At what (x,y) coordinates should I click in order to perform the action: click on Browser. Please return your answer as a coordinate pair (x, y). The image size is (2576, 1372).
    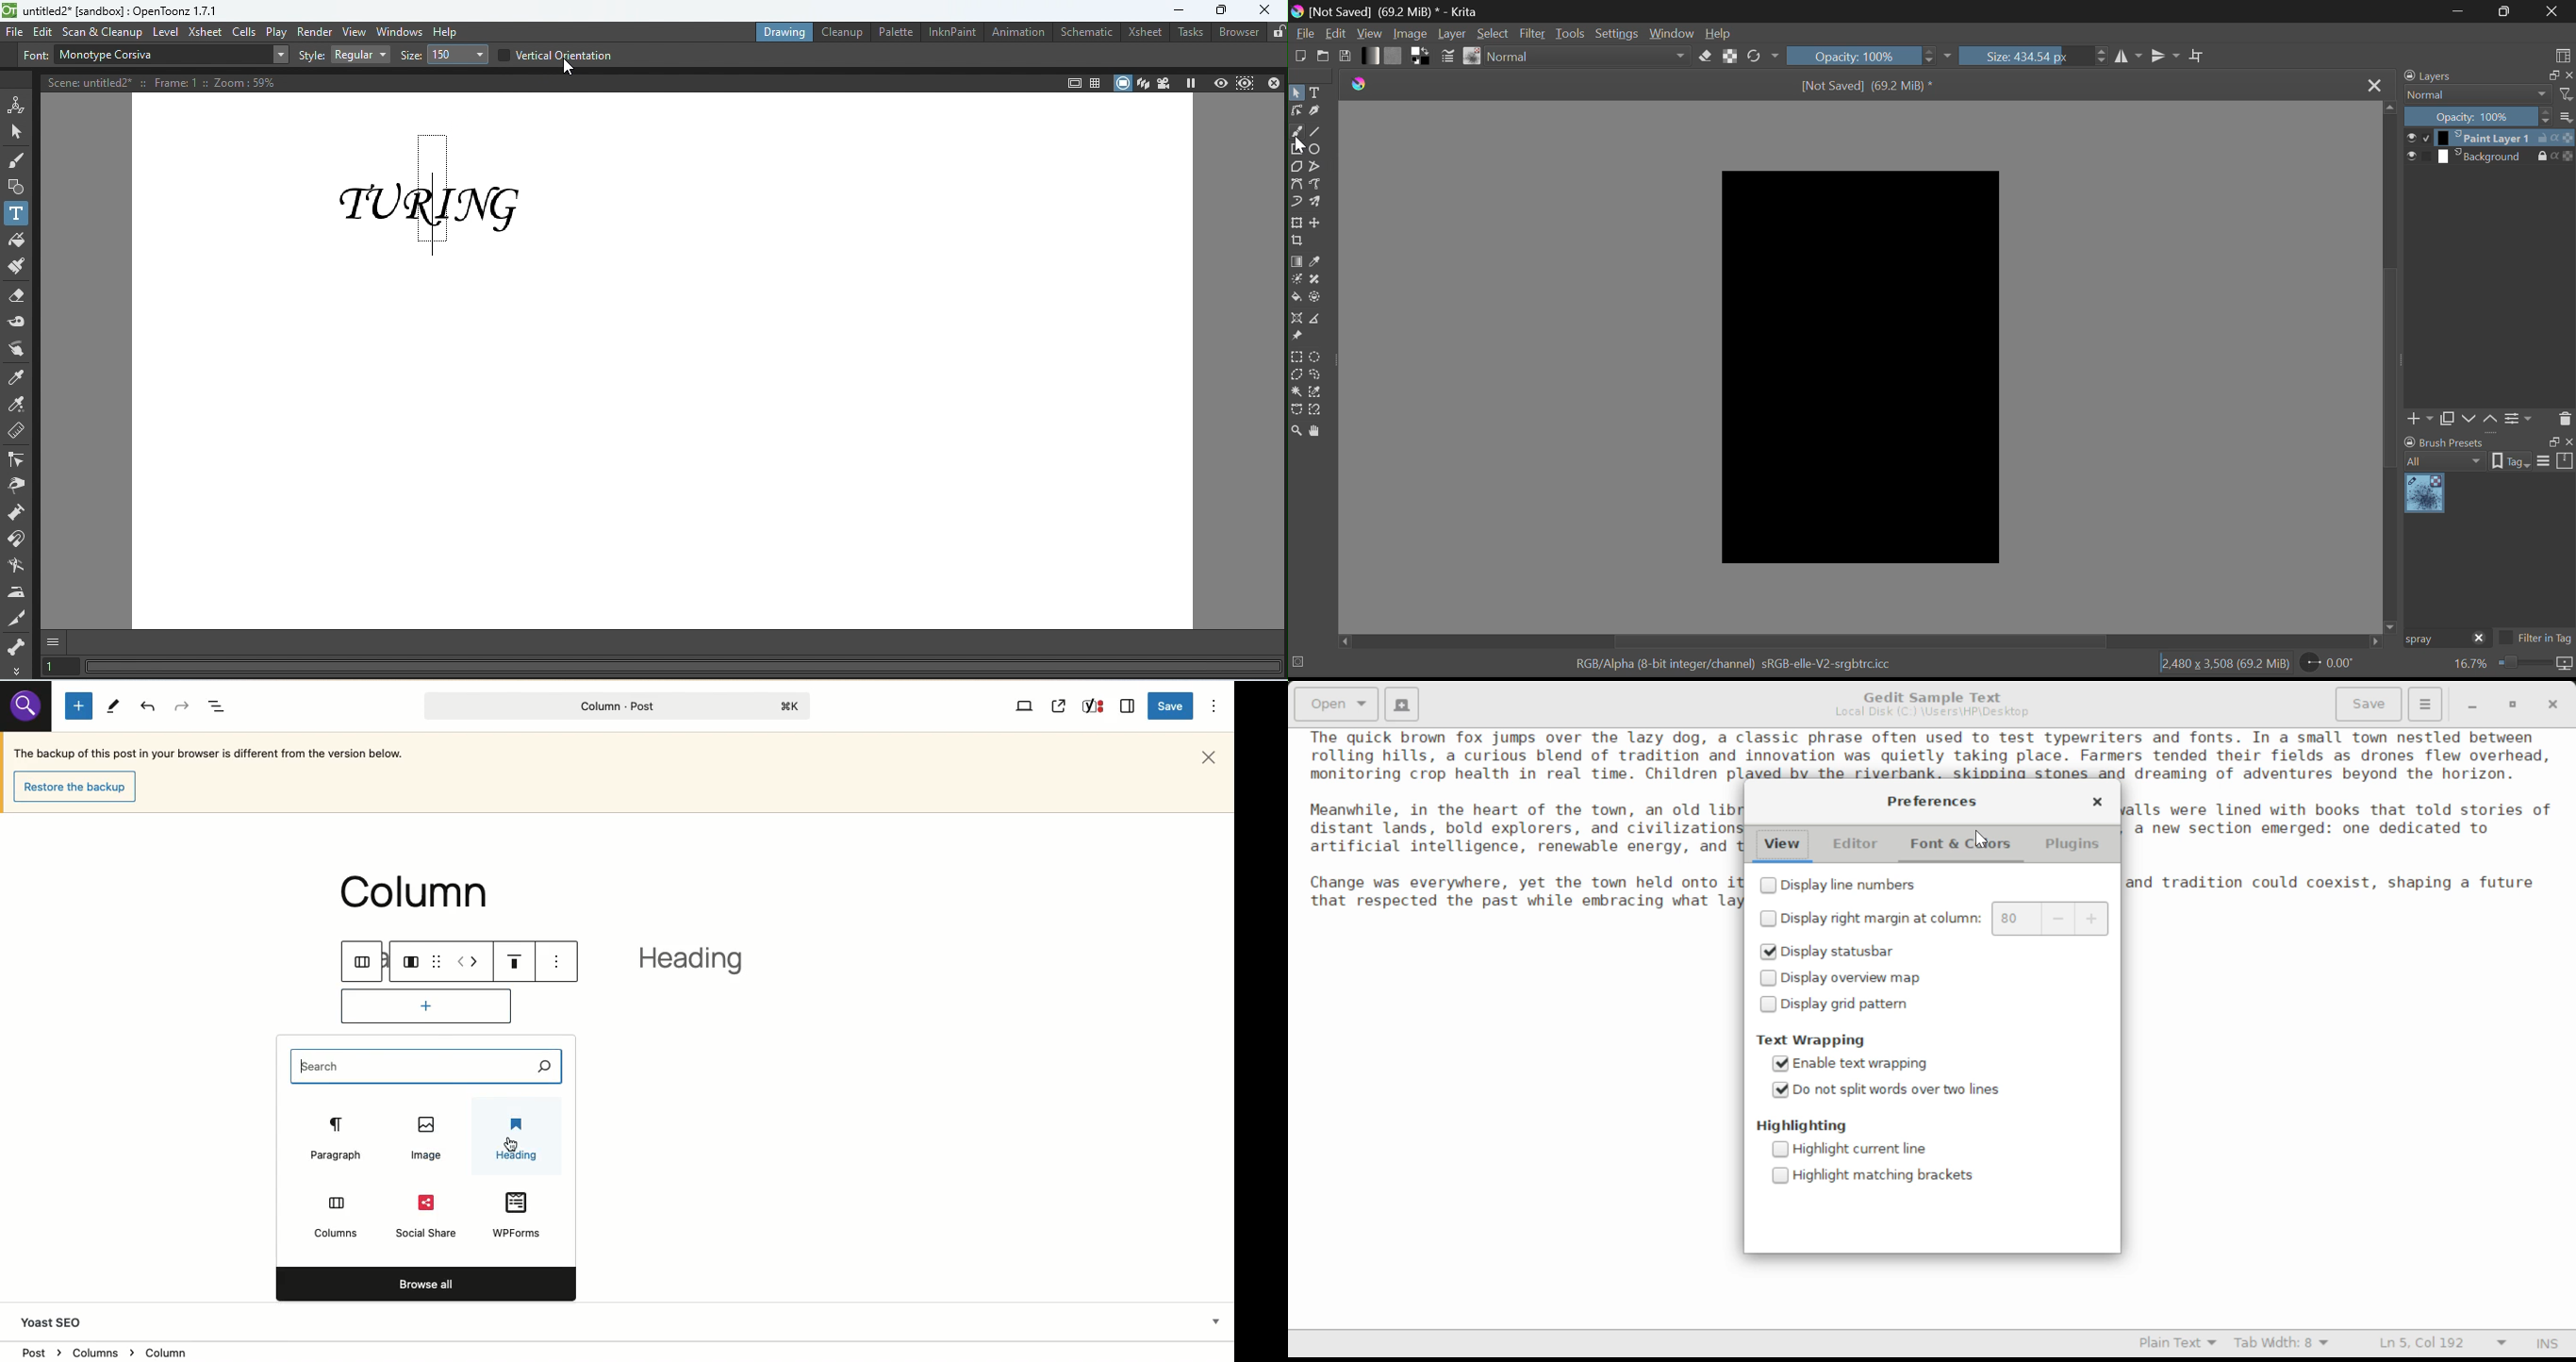
    Looking at the image, I should click on (1236, 33).